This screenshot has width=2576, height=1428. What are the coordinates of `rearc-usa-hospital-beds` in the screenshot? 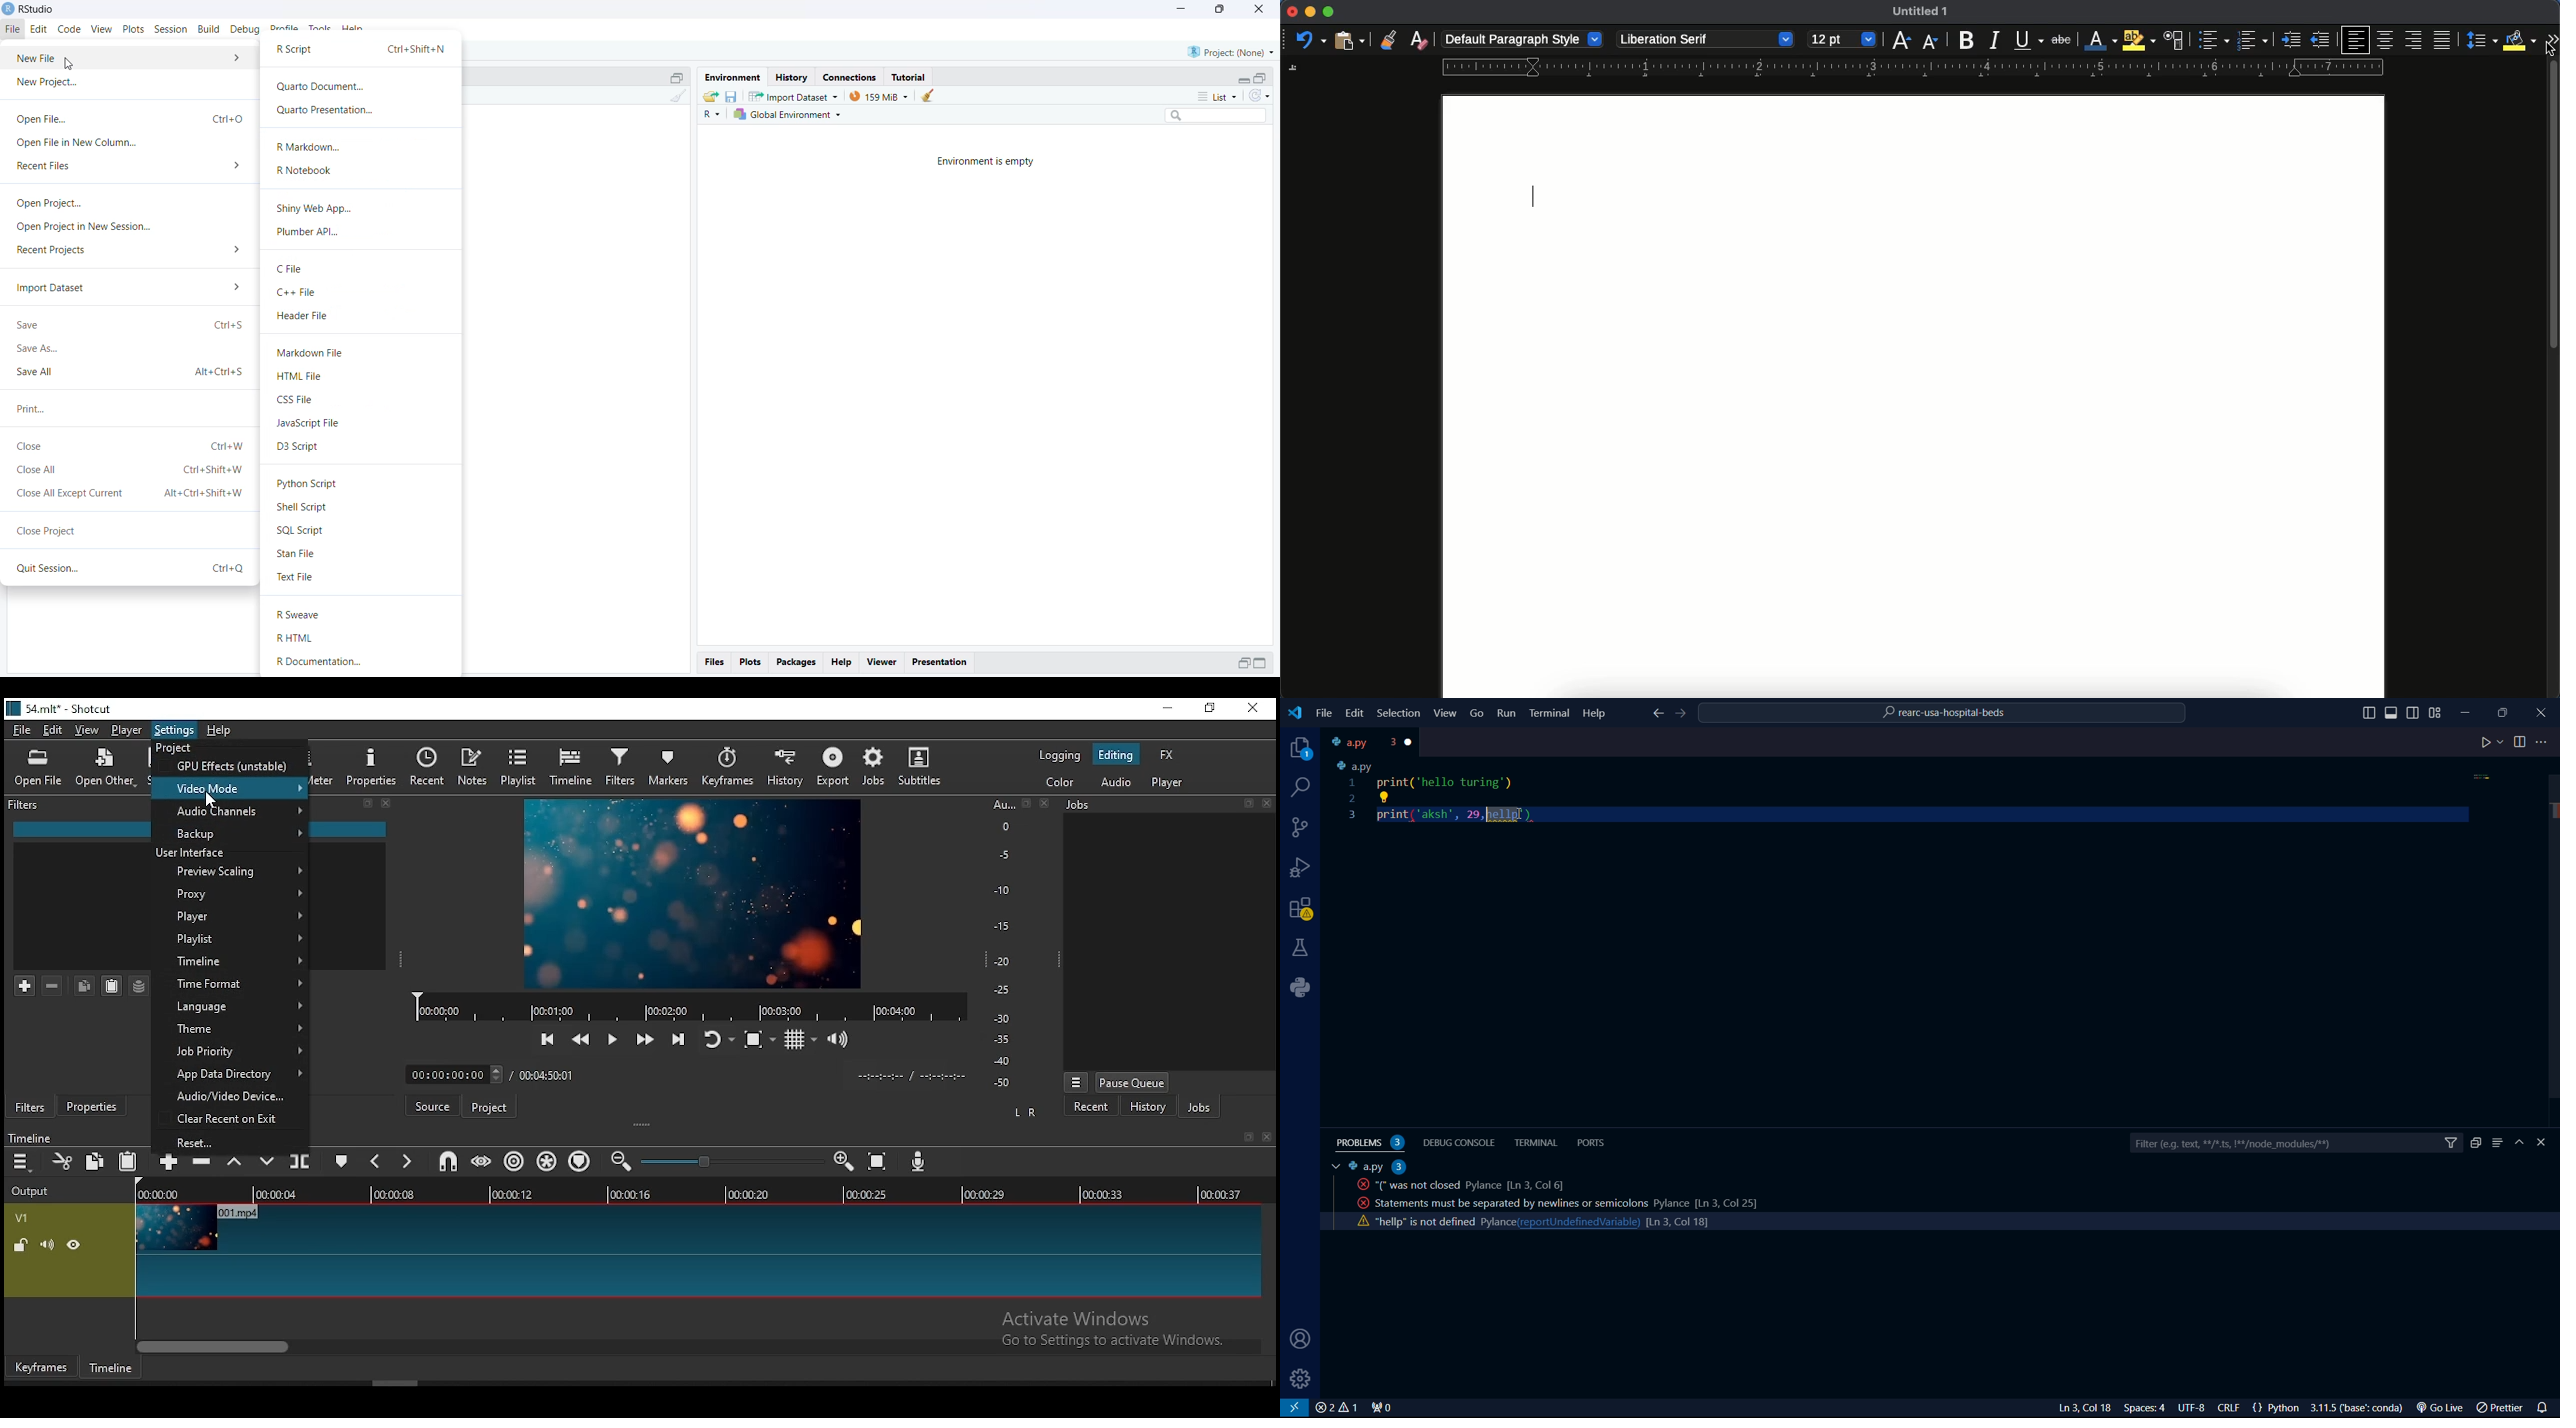 It's located at (1943, 715).